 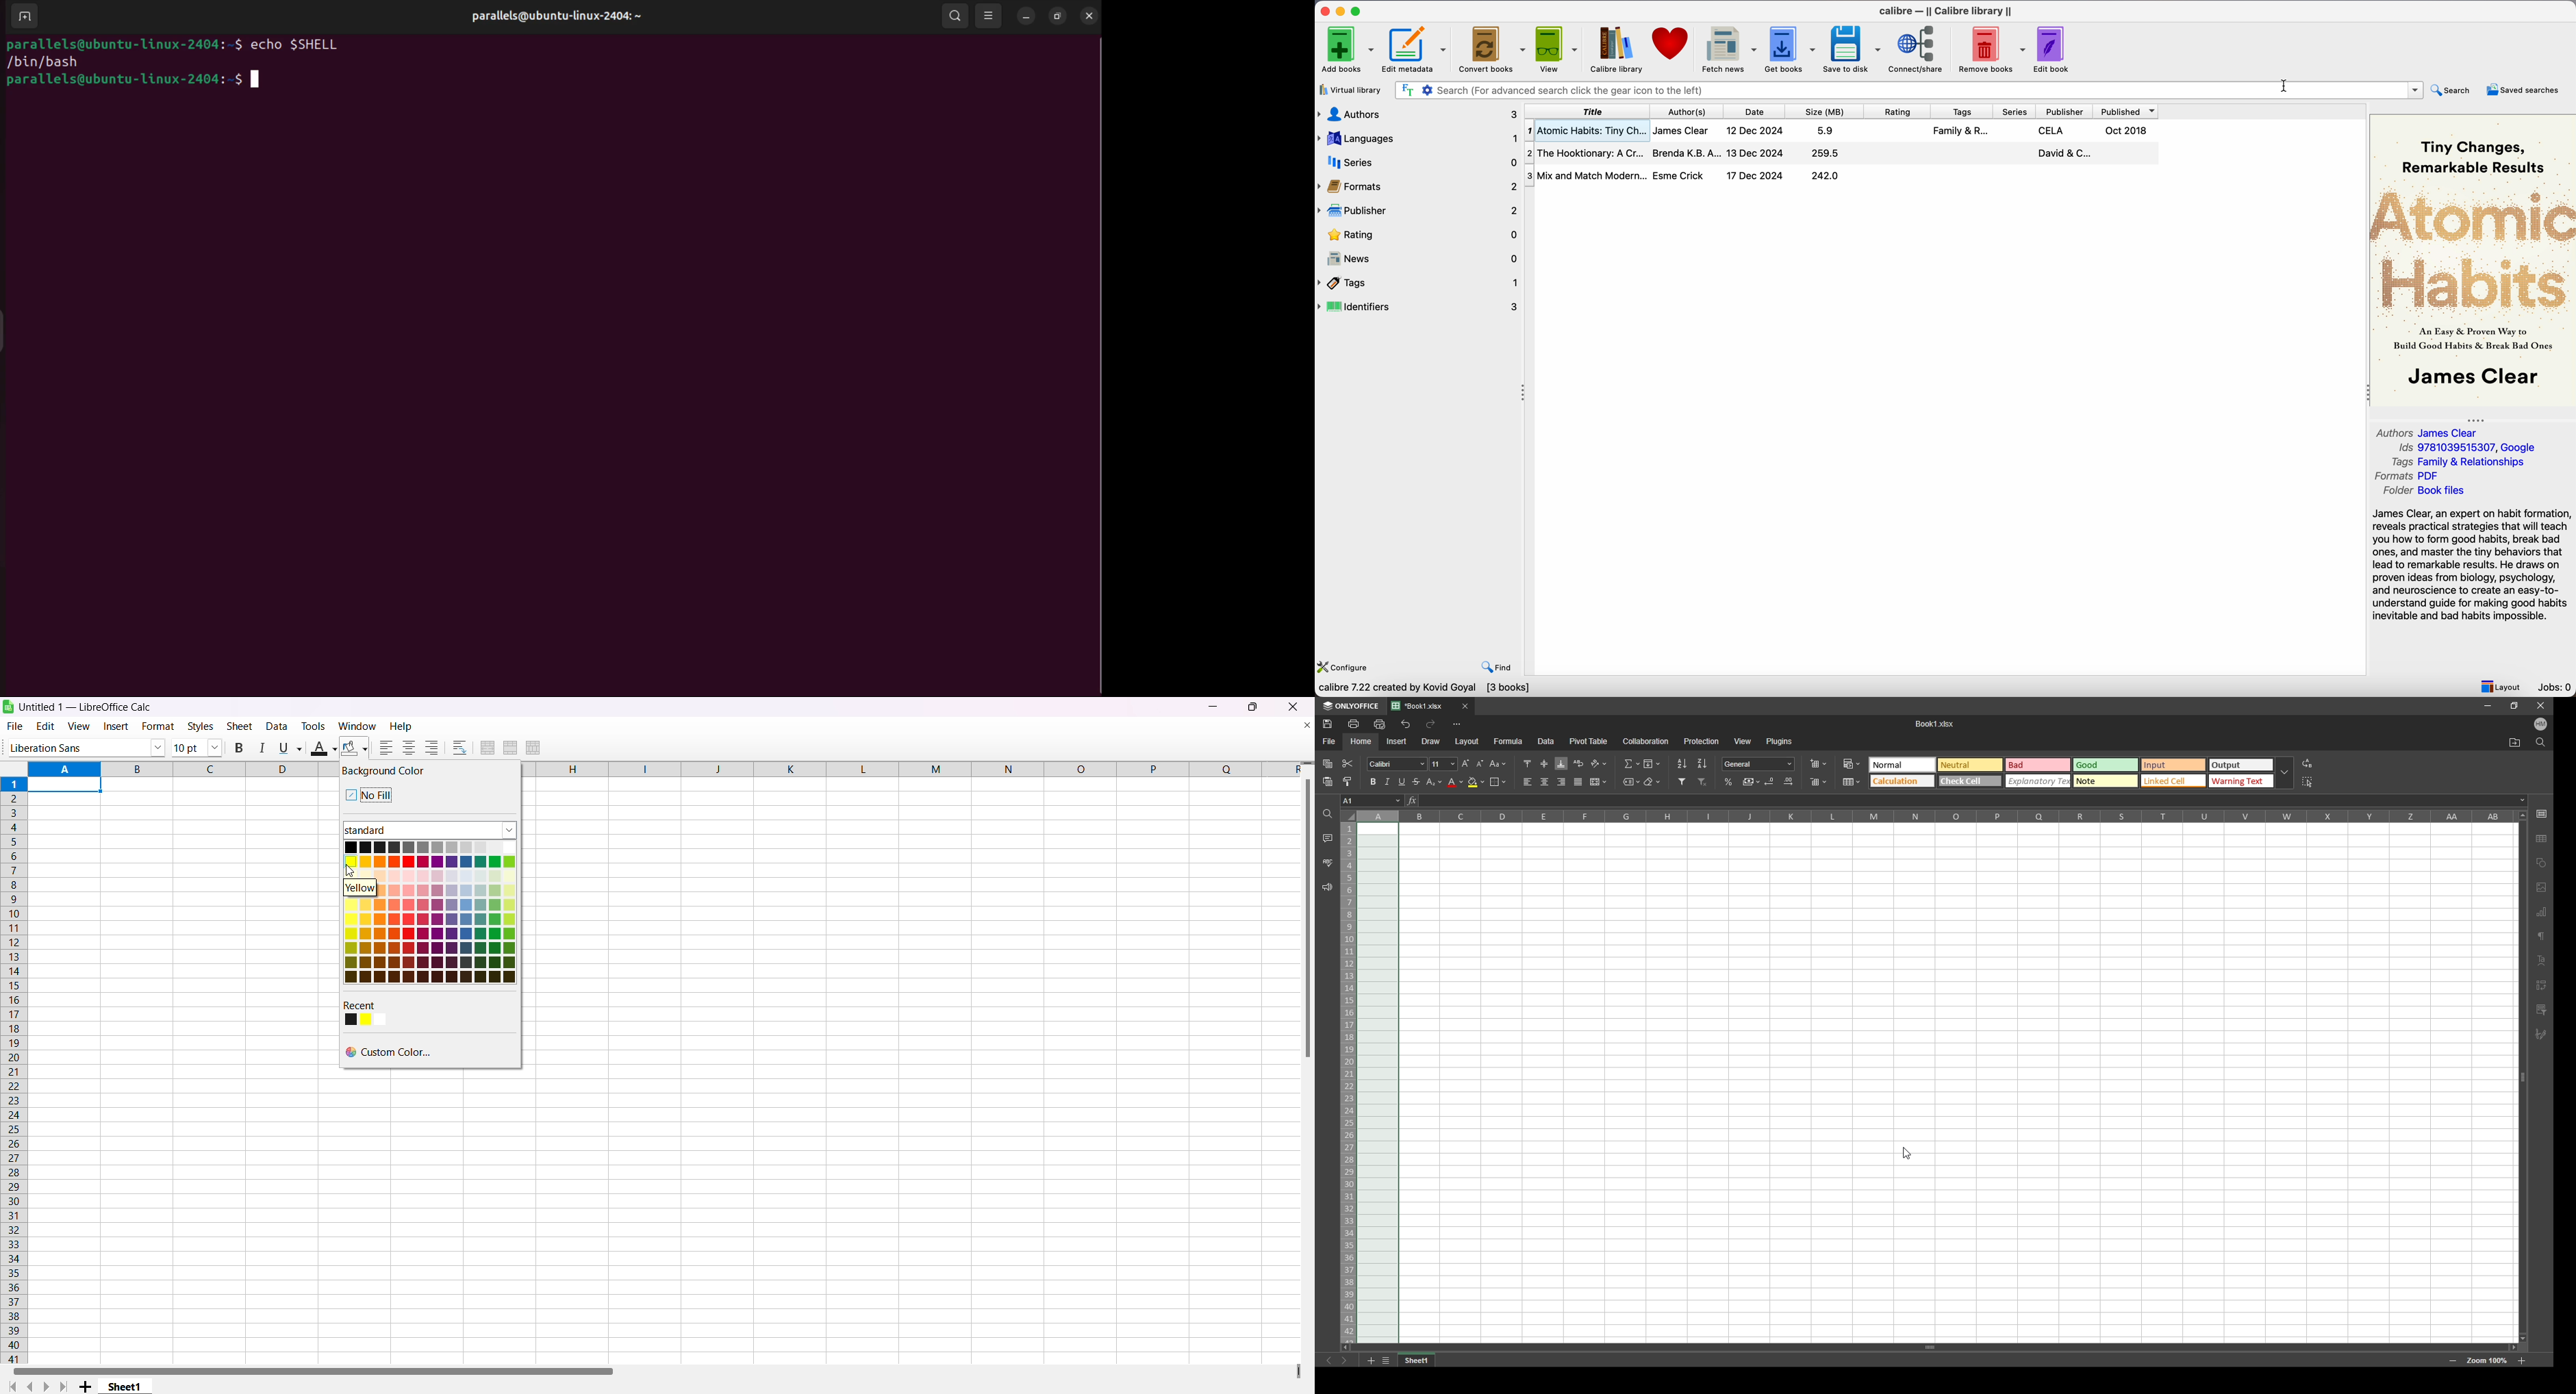 I want to click on cursor, so click(x=1905, y=1154).